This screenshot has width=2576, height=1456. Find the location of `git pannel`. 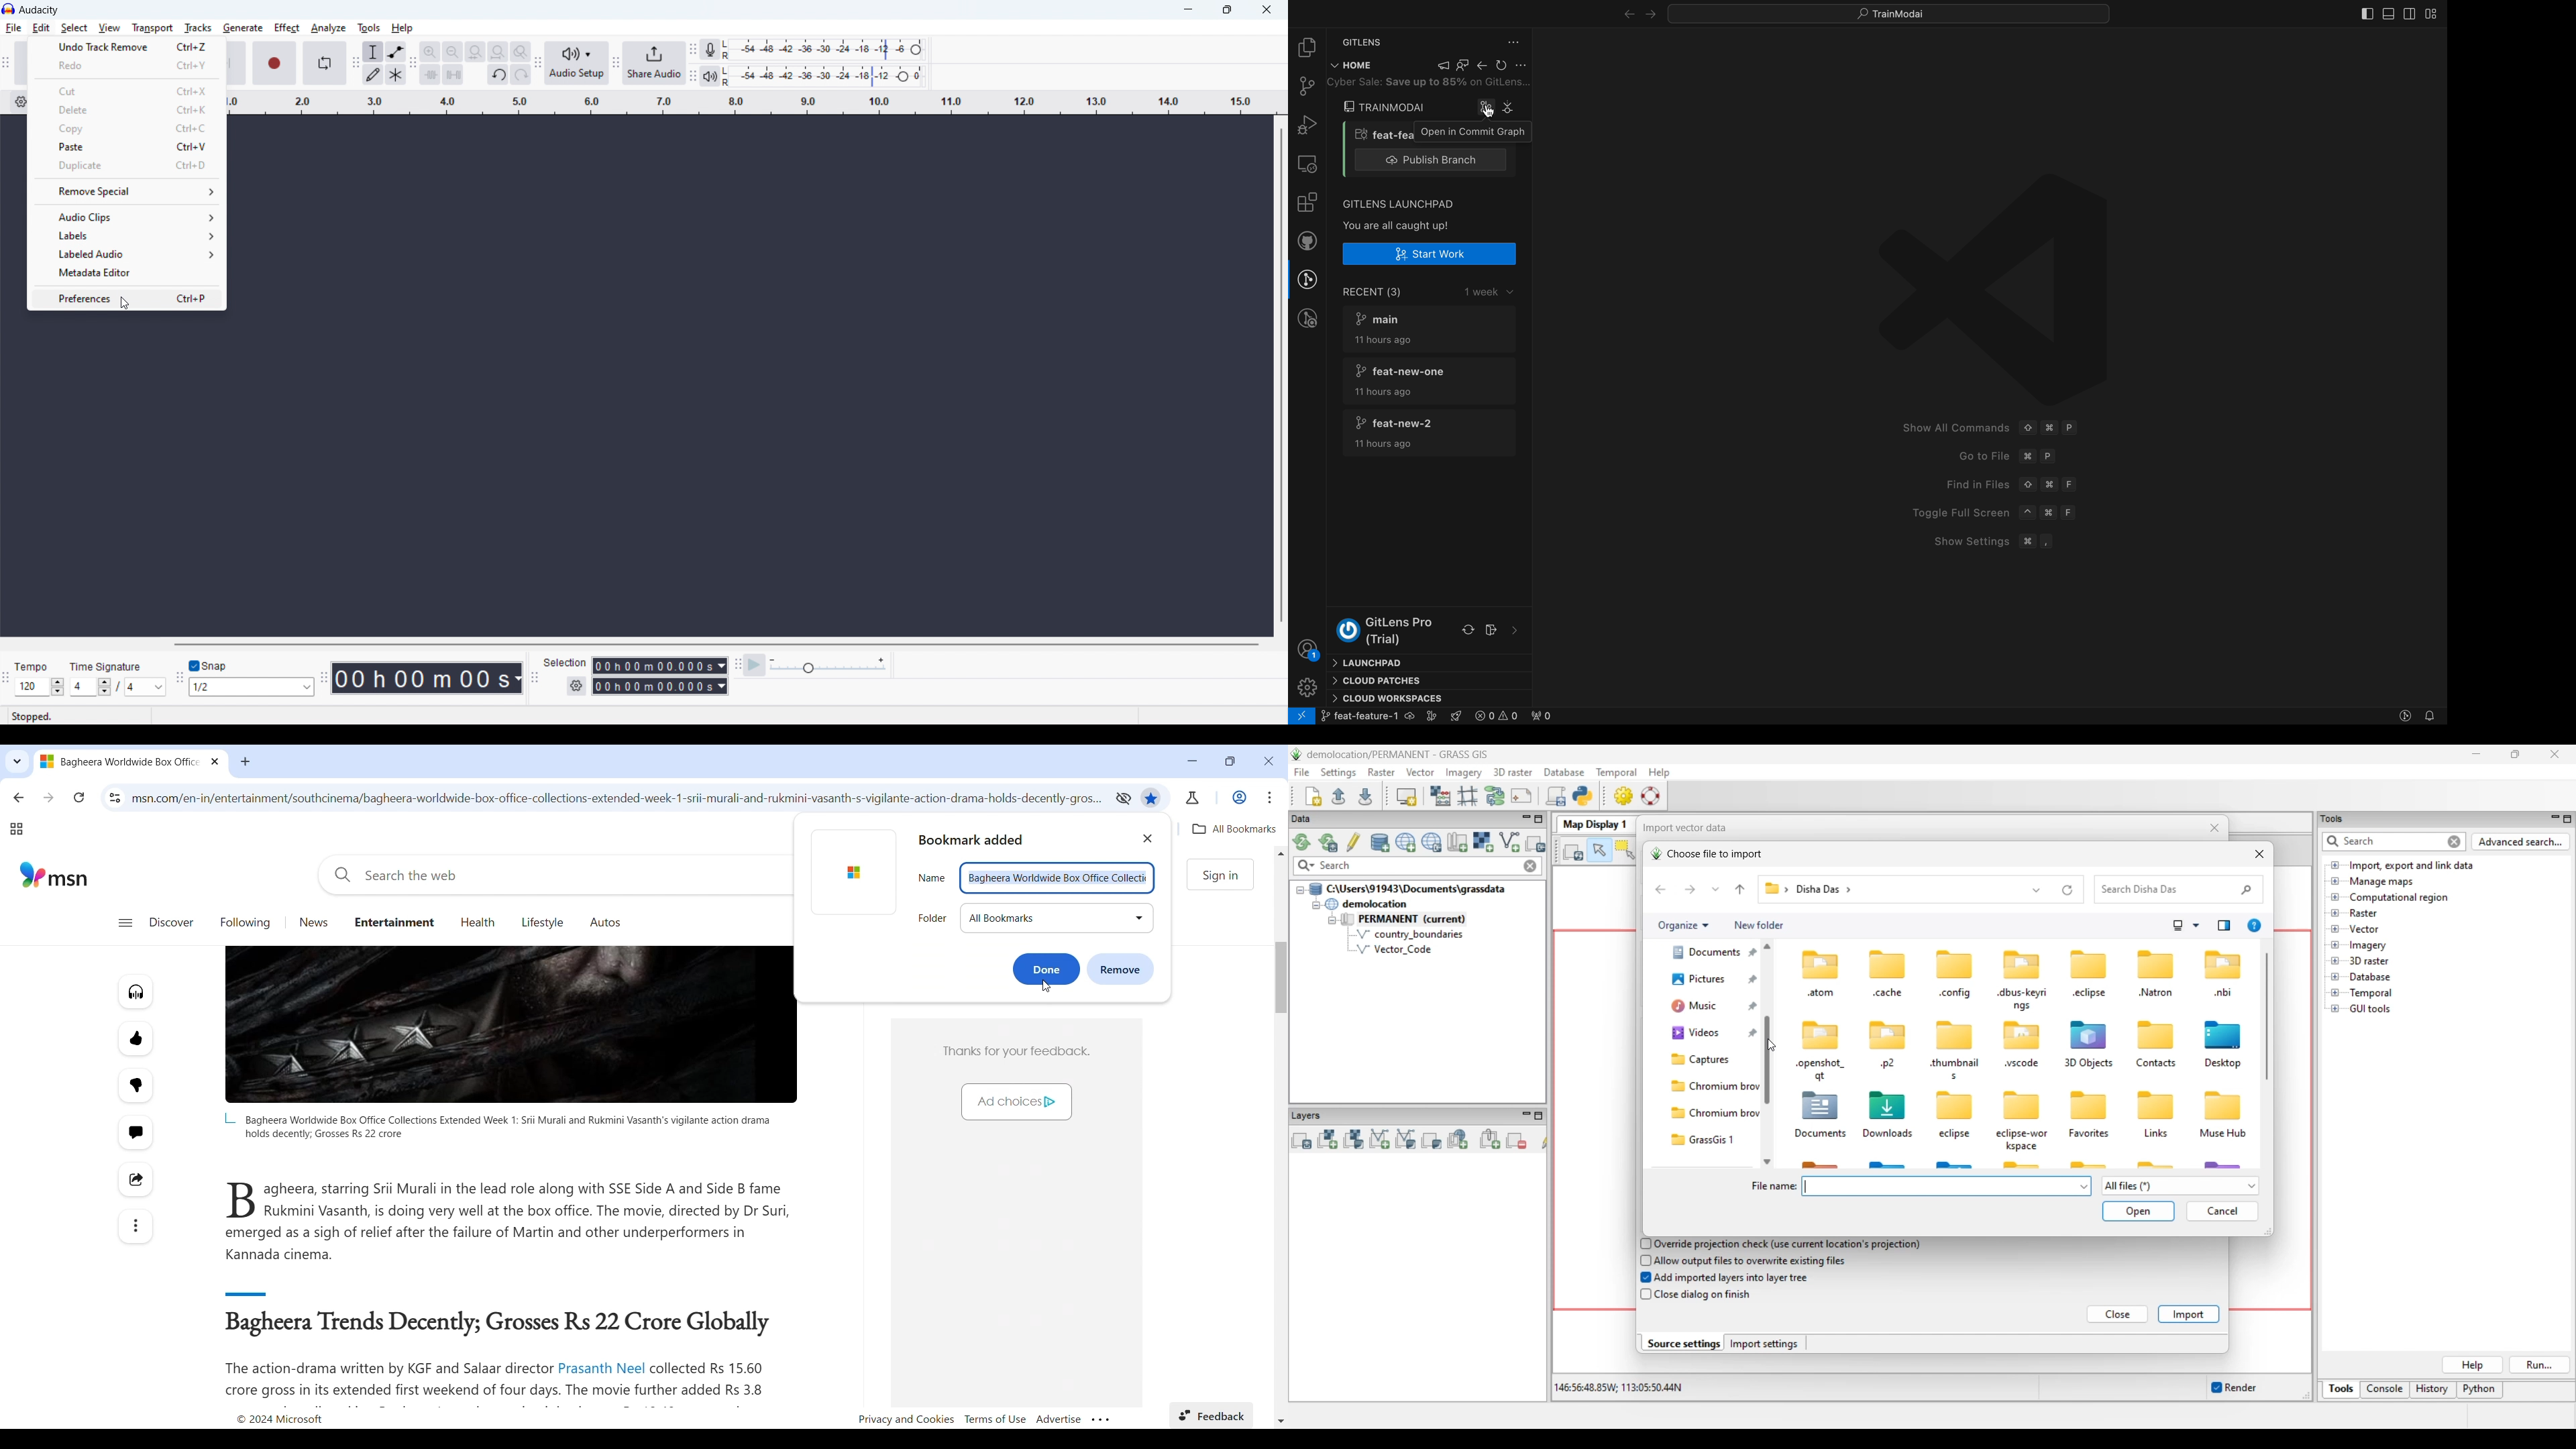

git pannel is located at coordinates (1304, 86).